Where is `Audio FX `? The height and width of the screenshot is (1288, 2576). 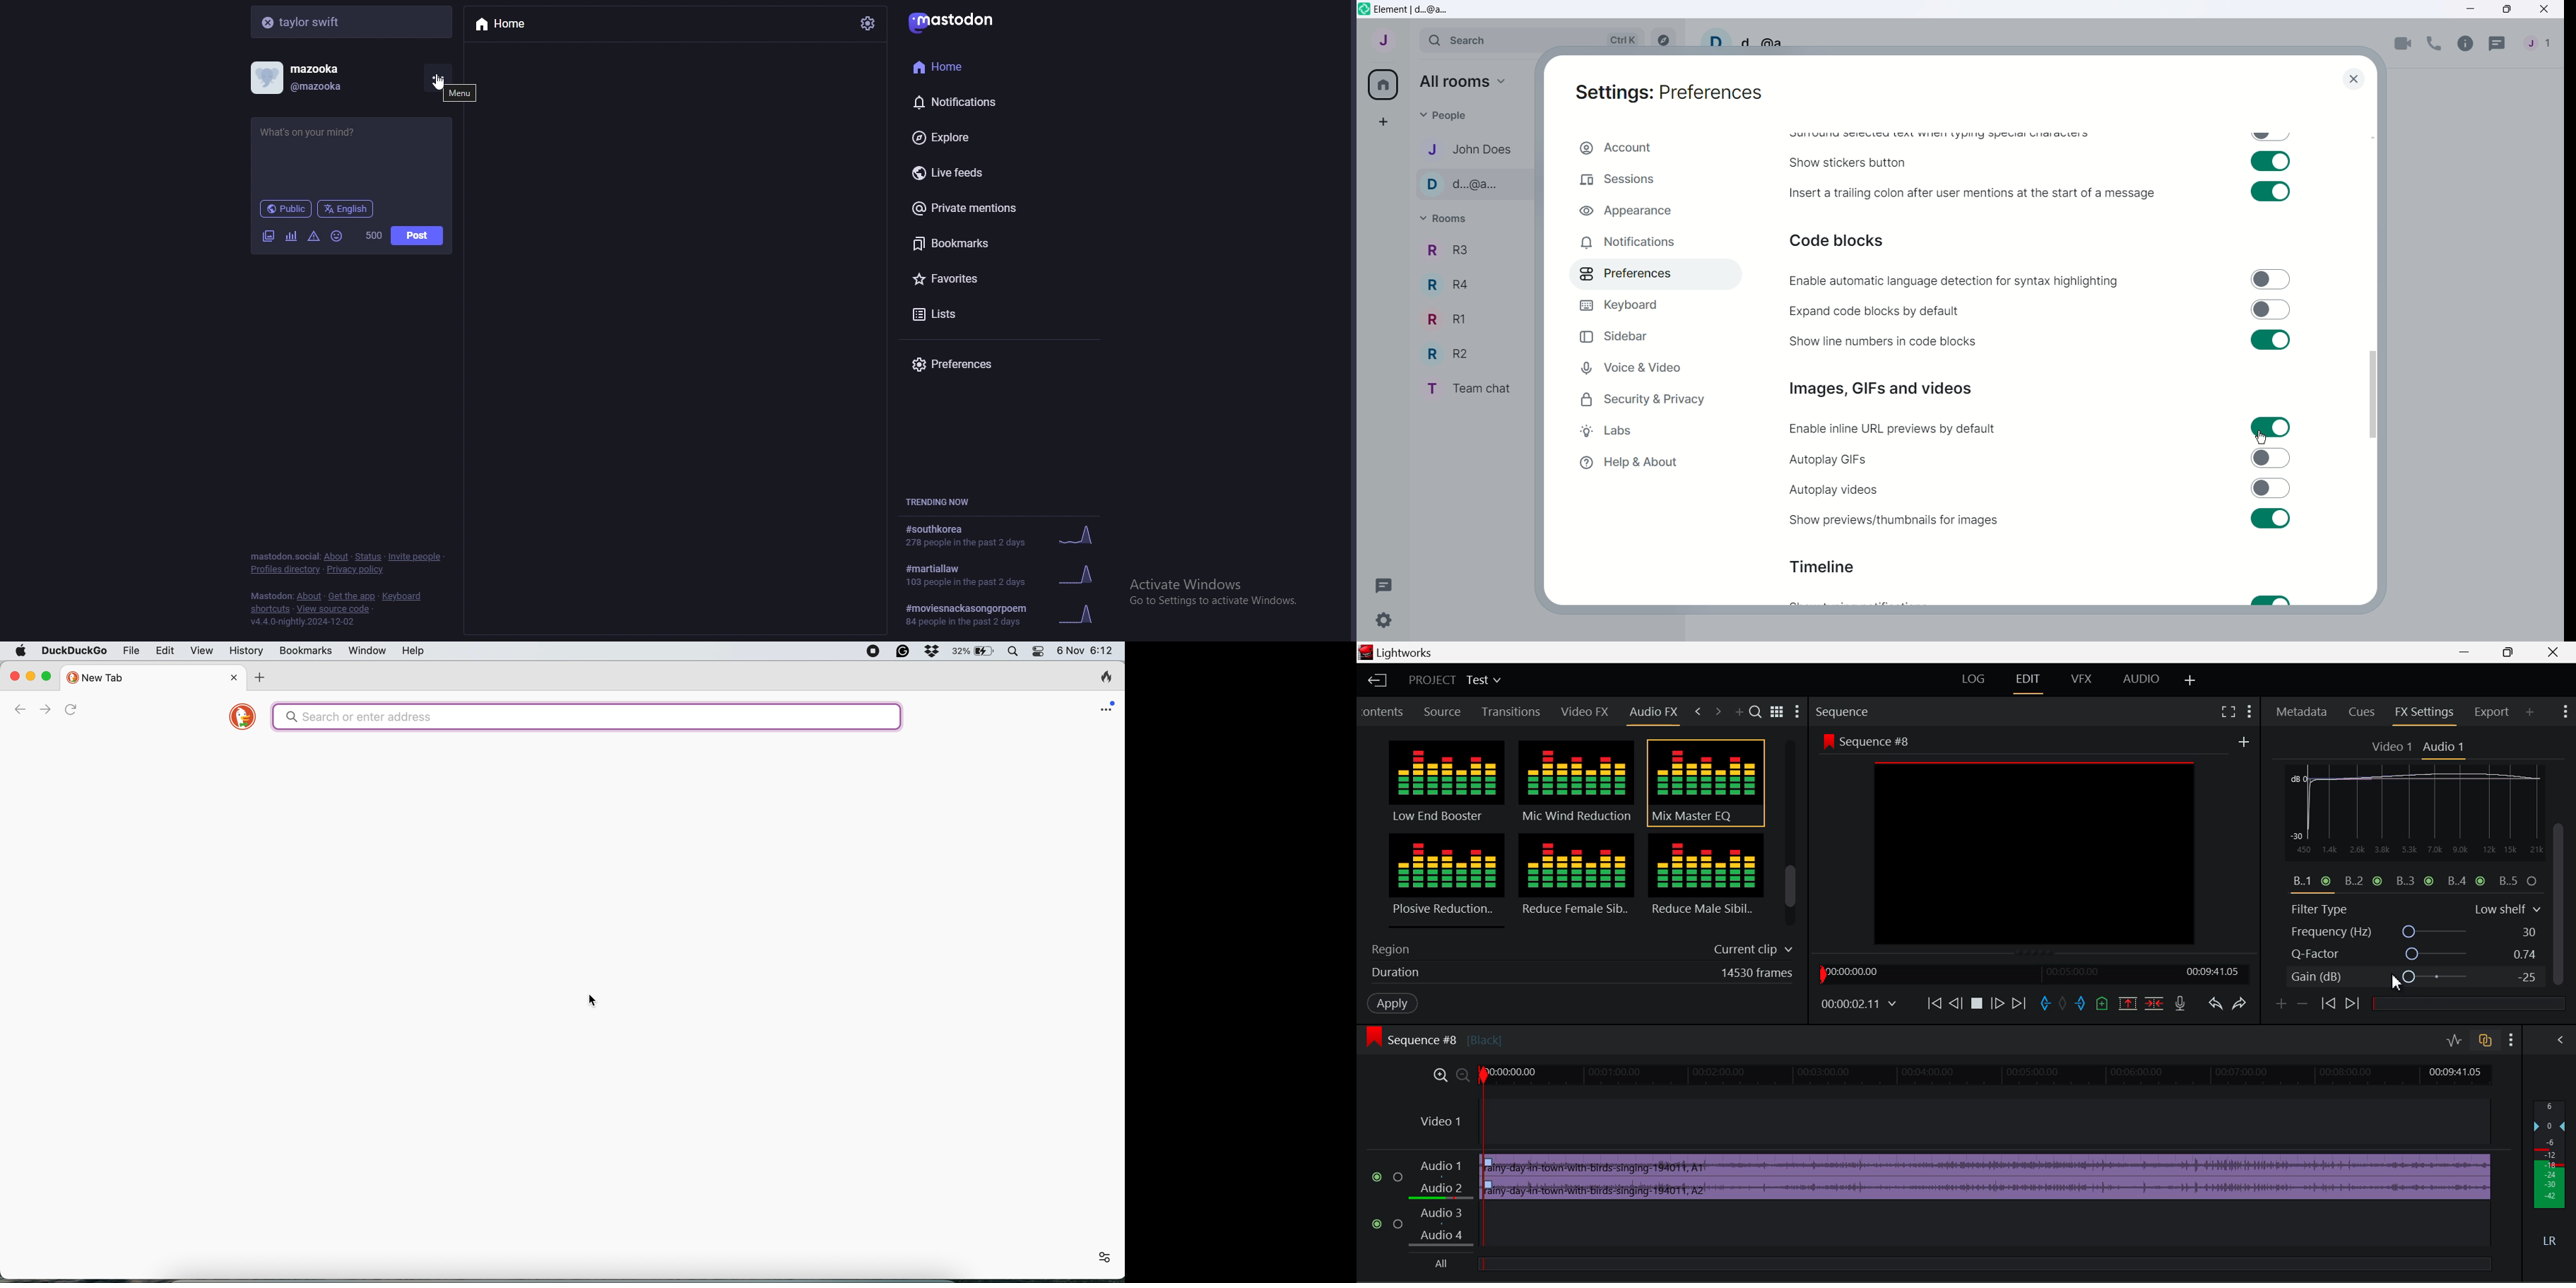 Audio FX  is located at coordinates (1654, 712).